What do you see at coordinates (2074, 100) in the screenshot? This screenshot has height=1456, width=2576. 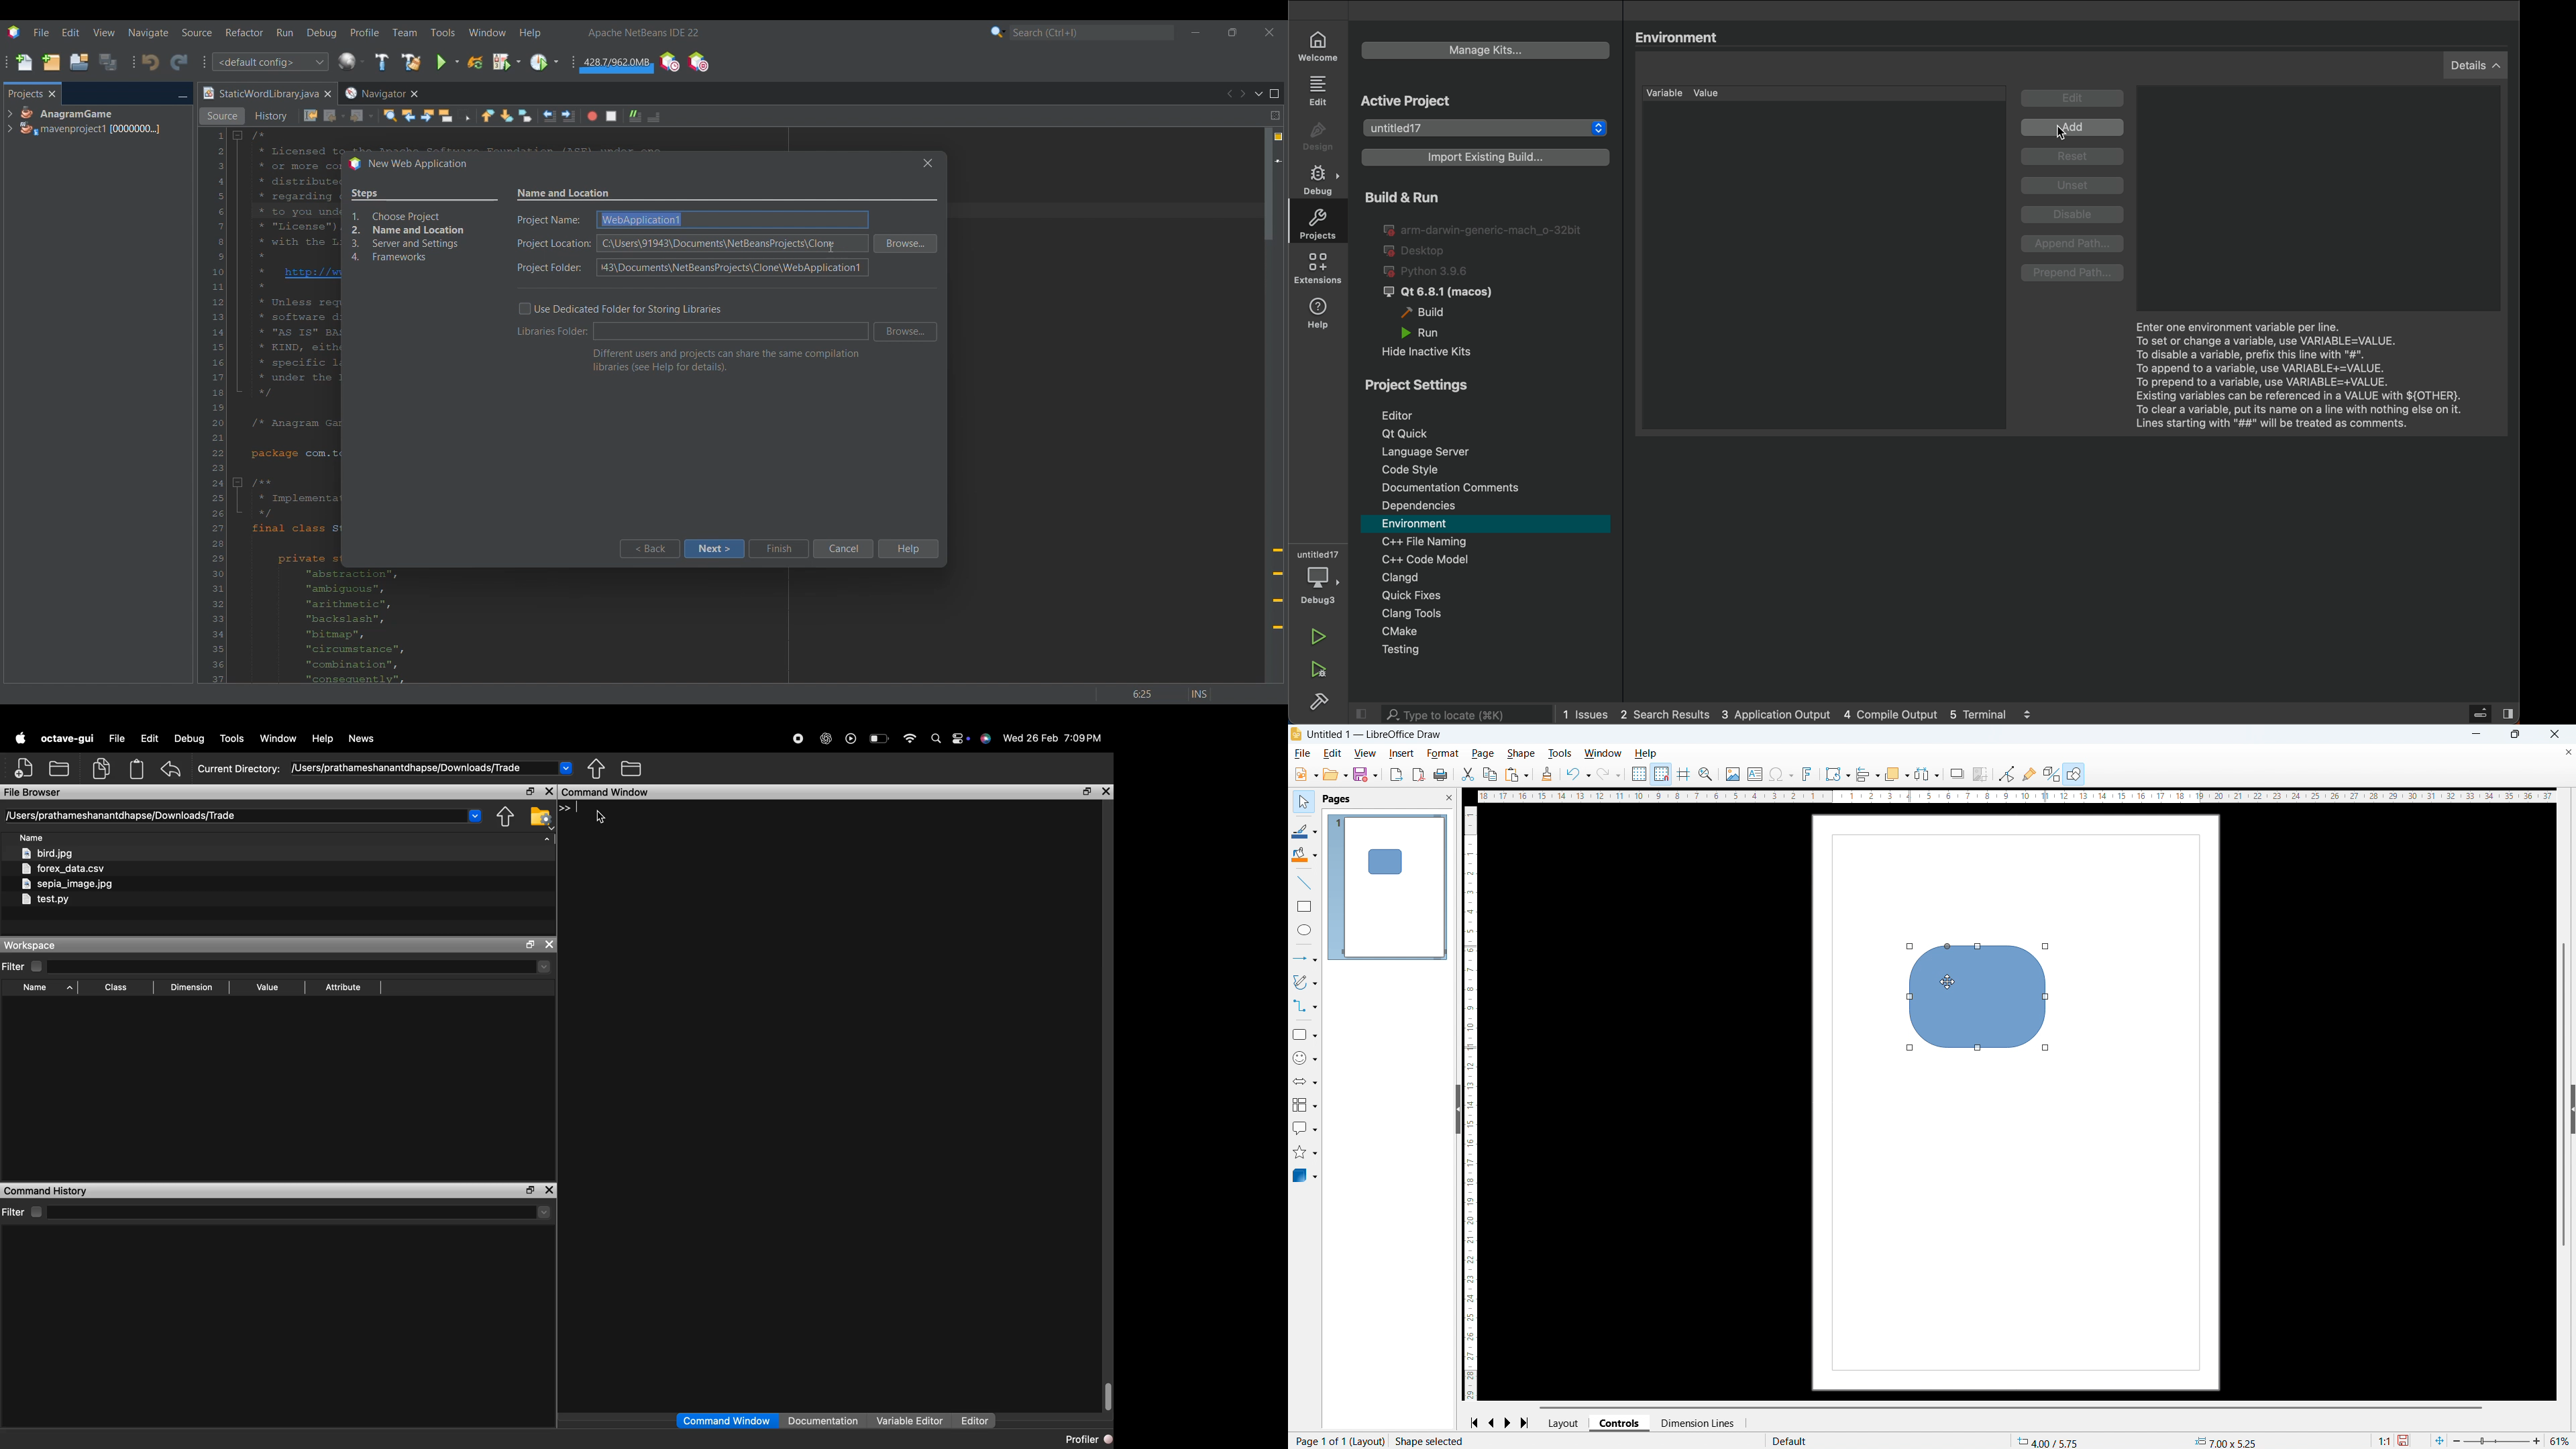 I see `Edit` at bounding box center [2074, 100].